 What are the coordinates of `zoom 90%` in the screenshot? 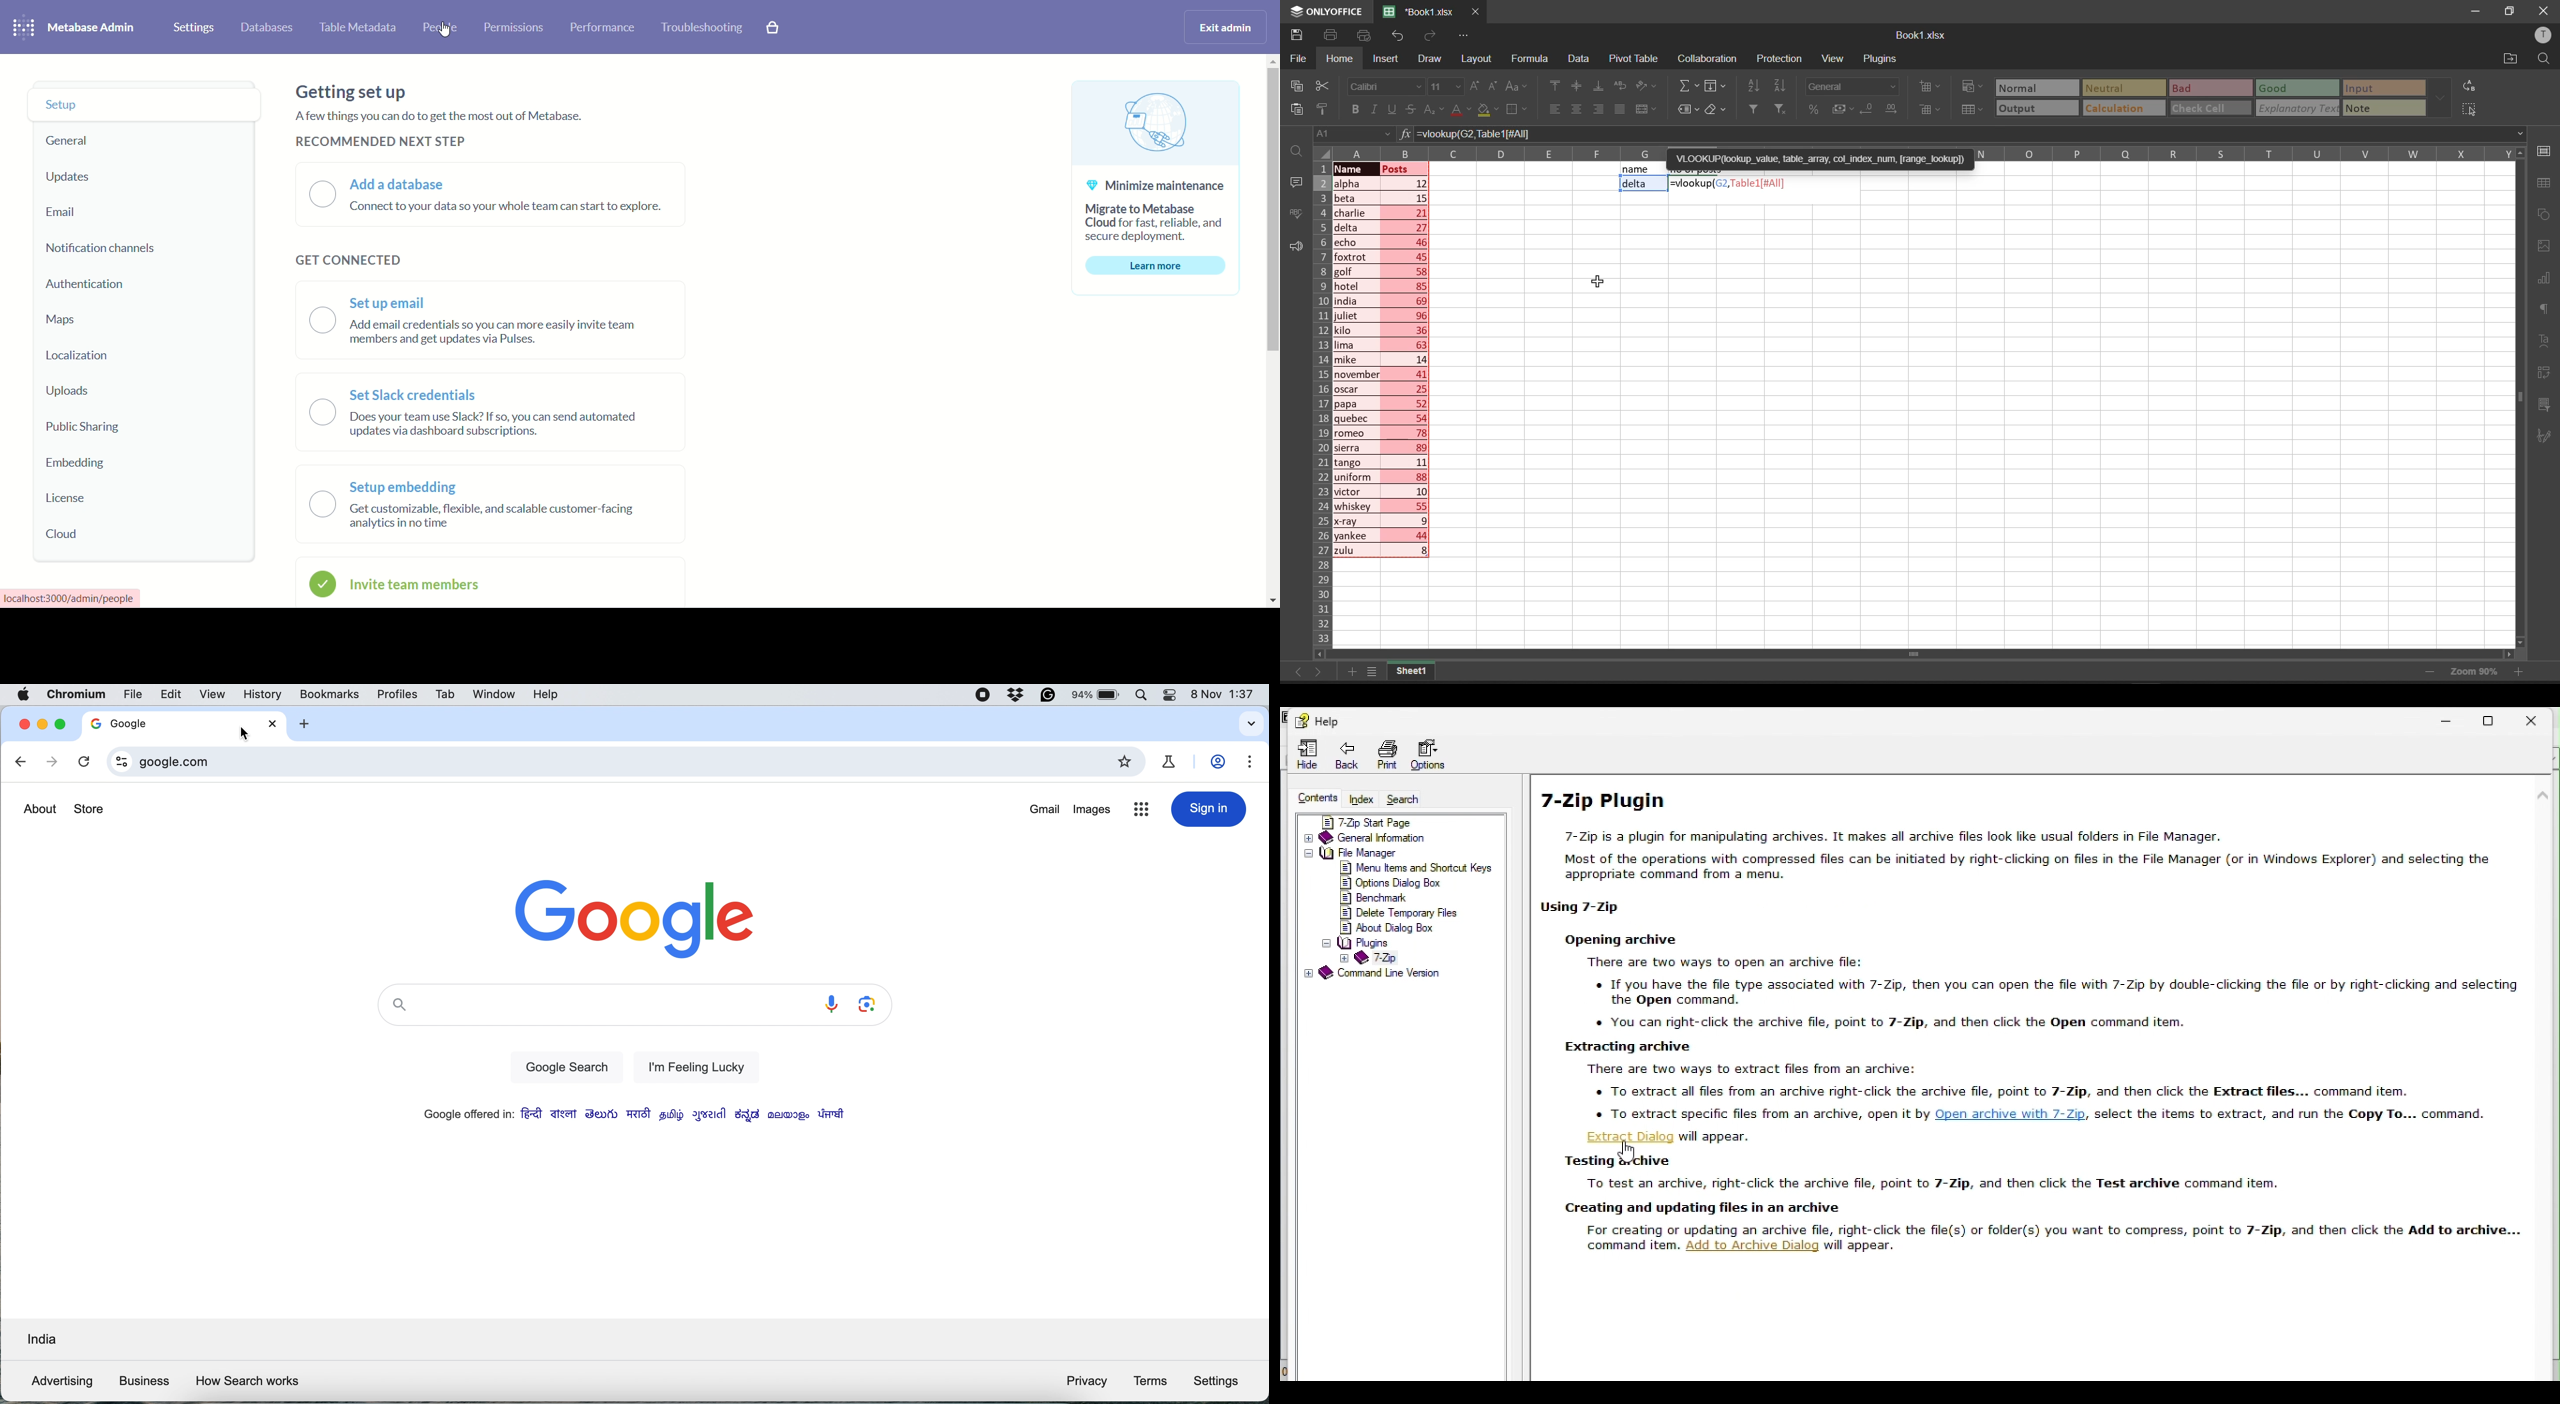 It's located at (2473, 671).